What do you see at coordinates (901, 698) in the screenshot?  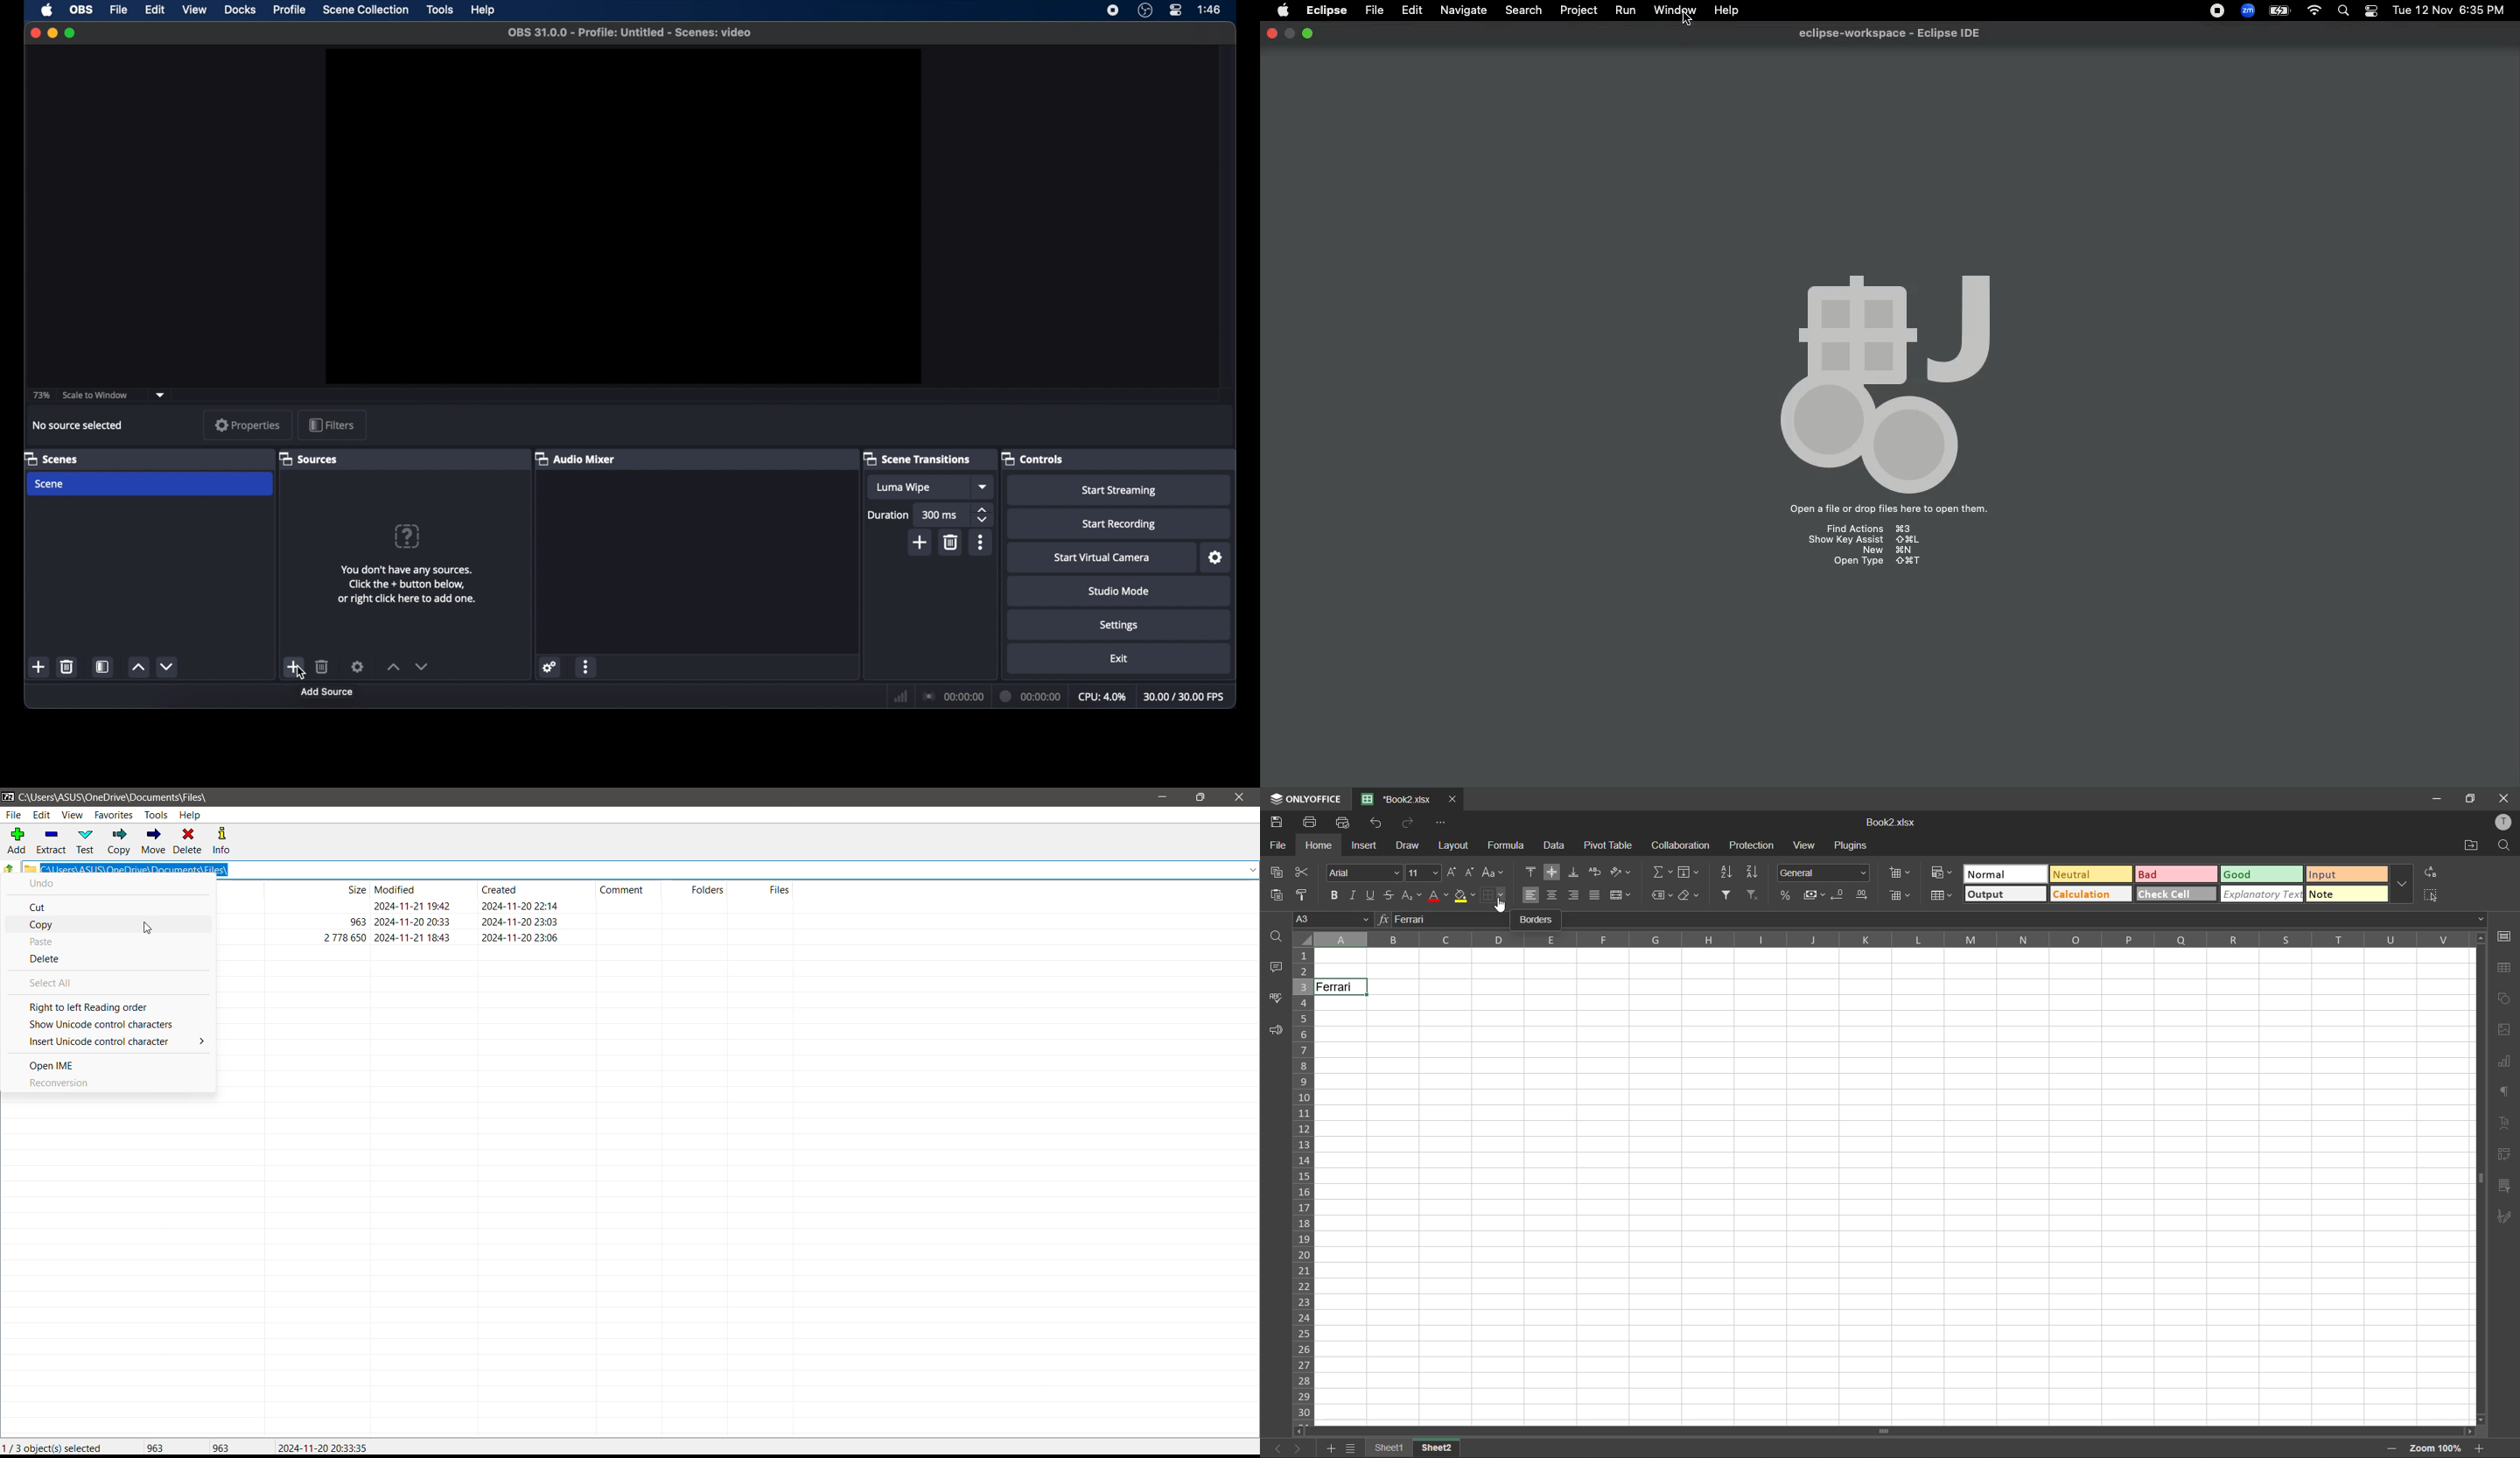 I see `network` at bounding box center [901, 698].